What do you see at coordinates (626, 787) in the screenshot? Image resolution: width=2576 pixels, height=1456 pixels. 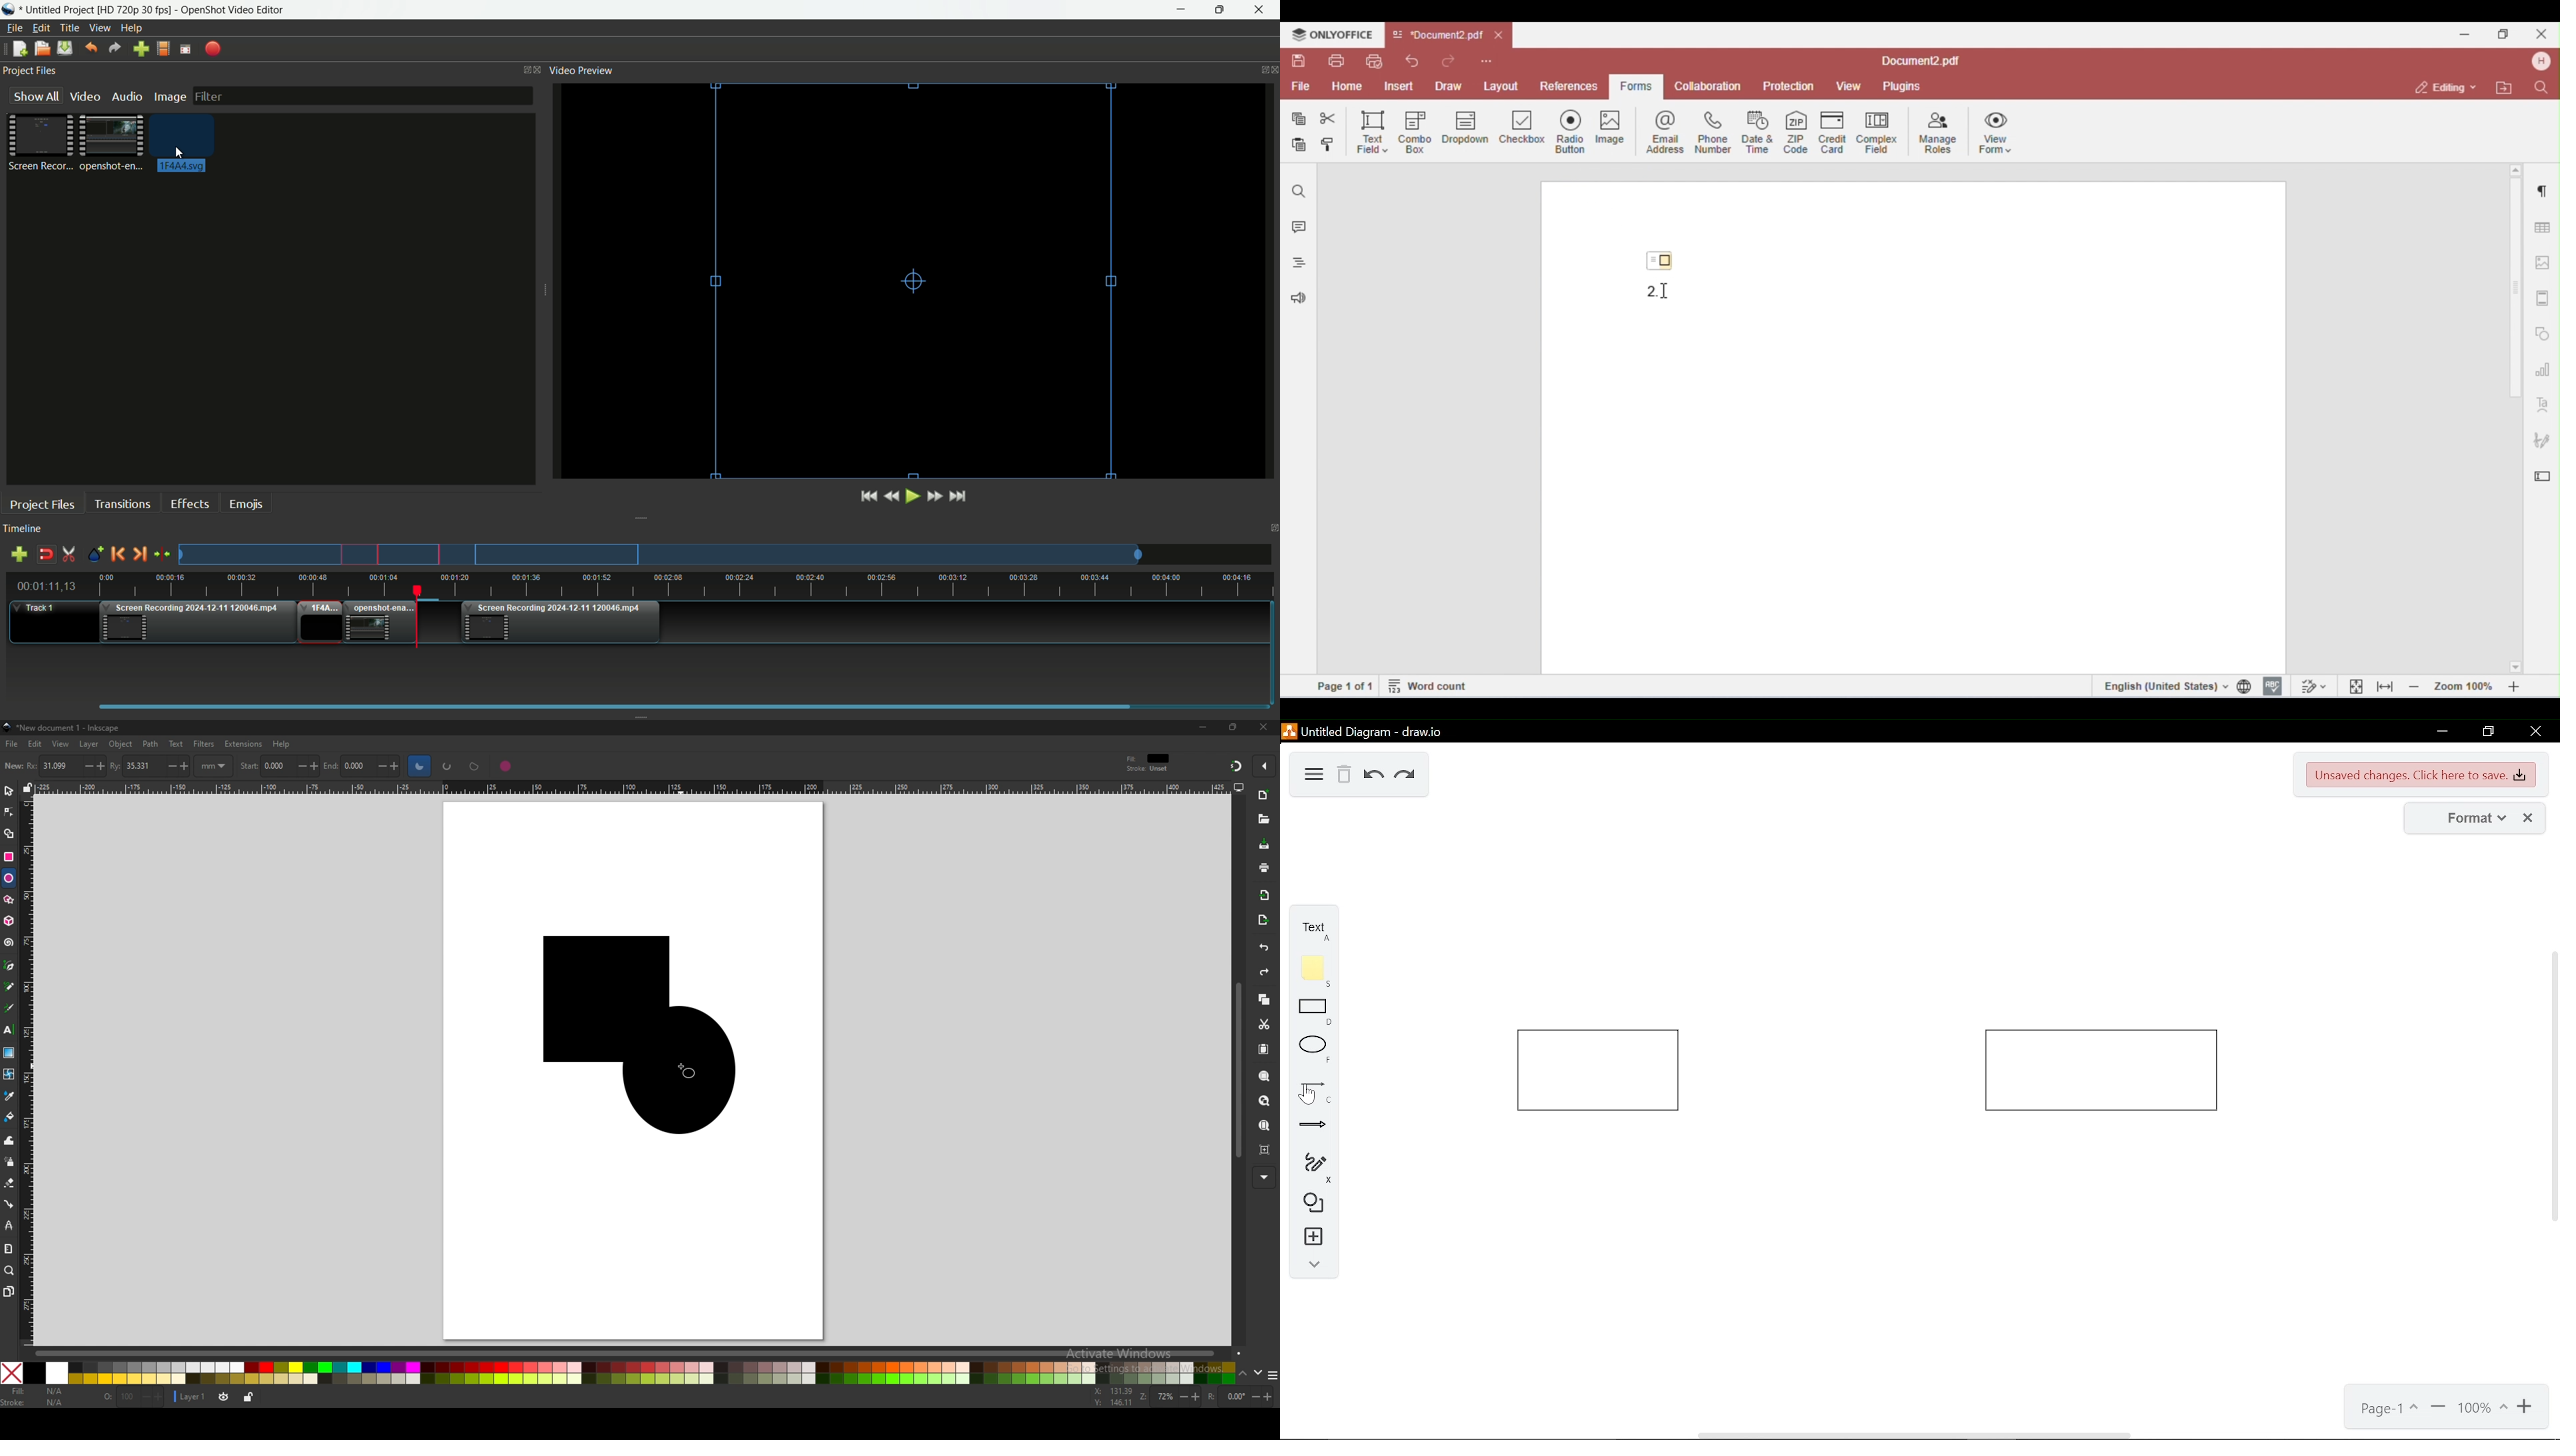 I see `horizontal ruler` at bounding box center [626, 787].